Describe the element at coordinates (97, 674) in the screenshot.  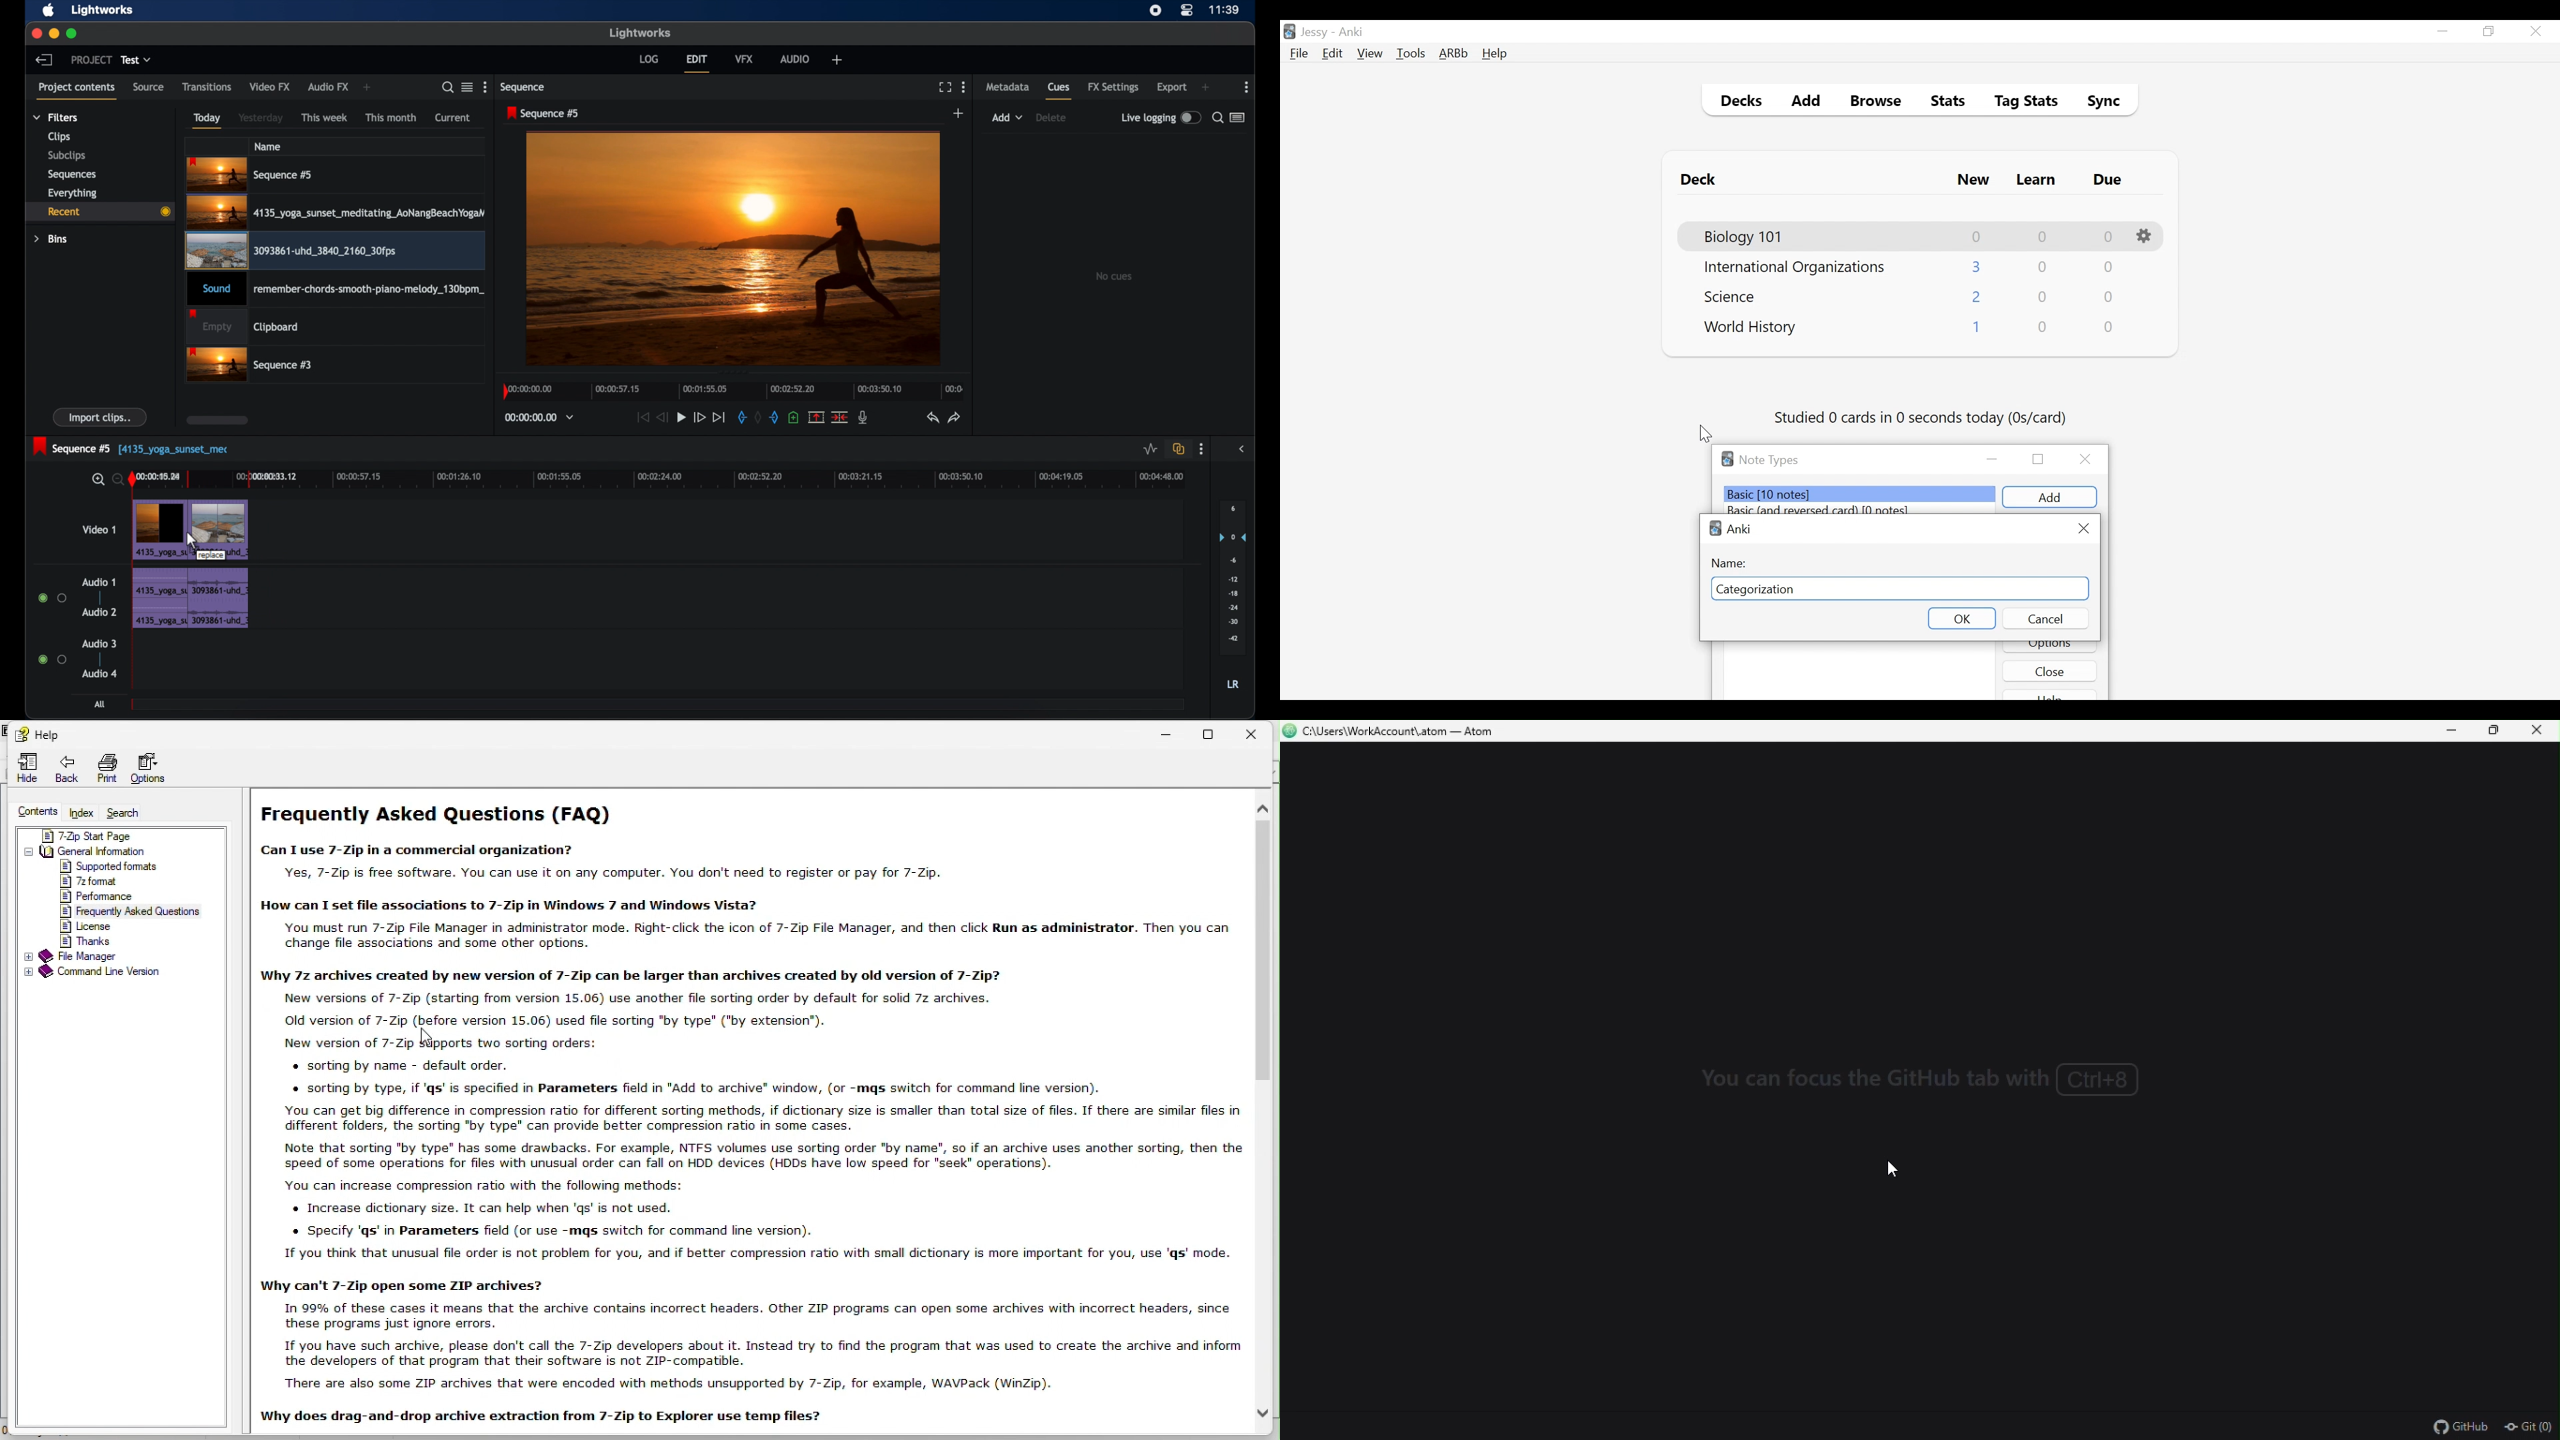
I see `audio 4` at that location.